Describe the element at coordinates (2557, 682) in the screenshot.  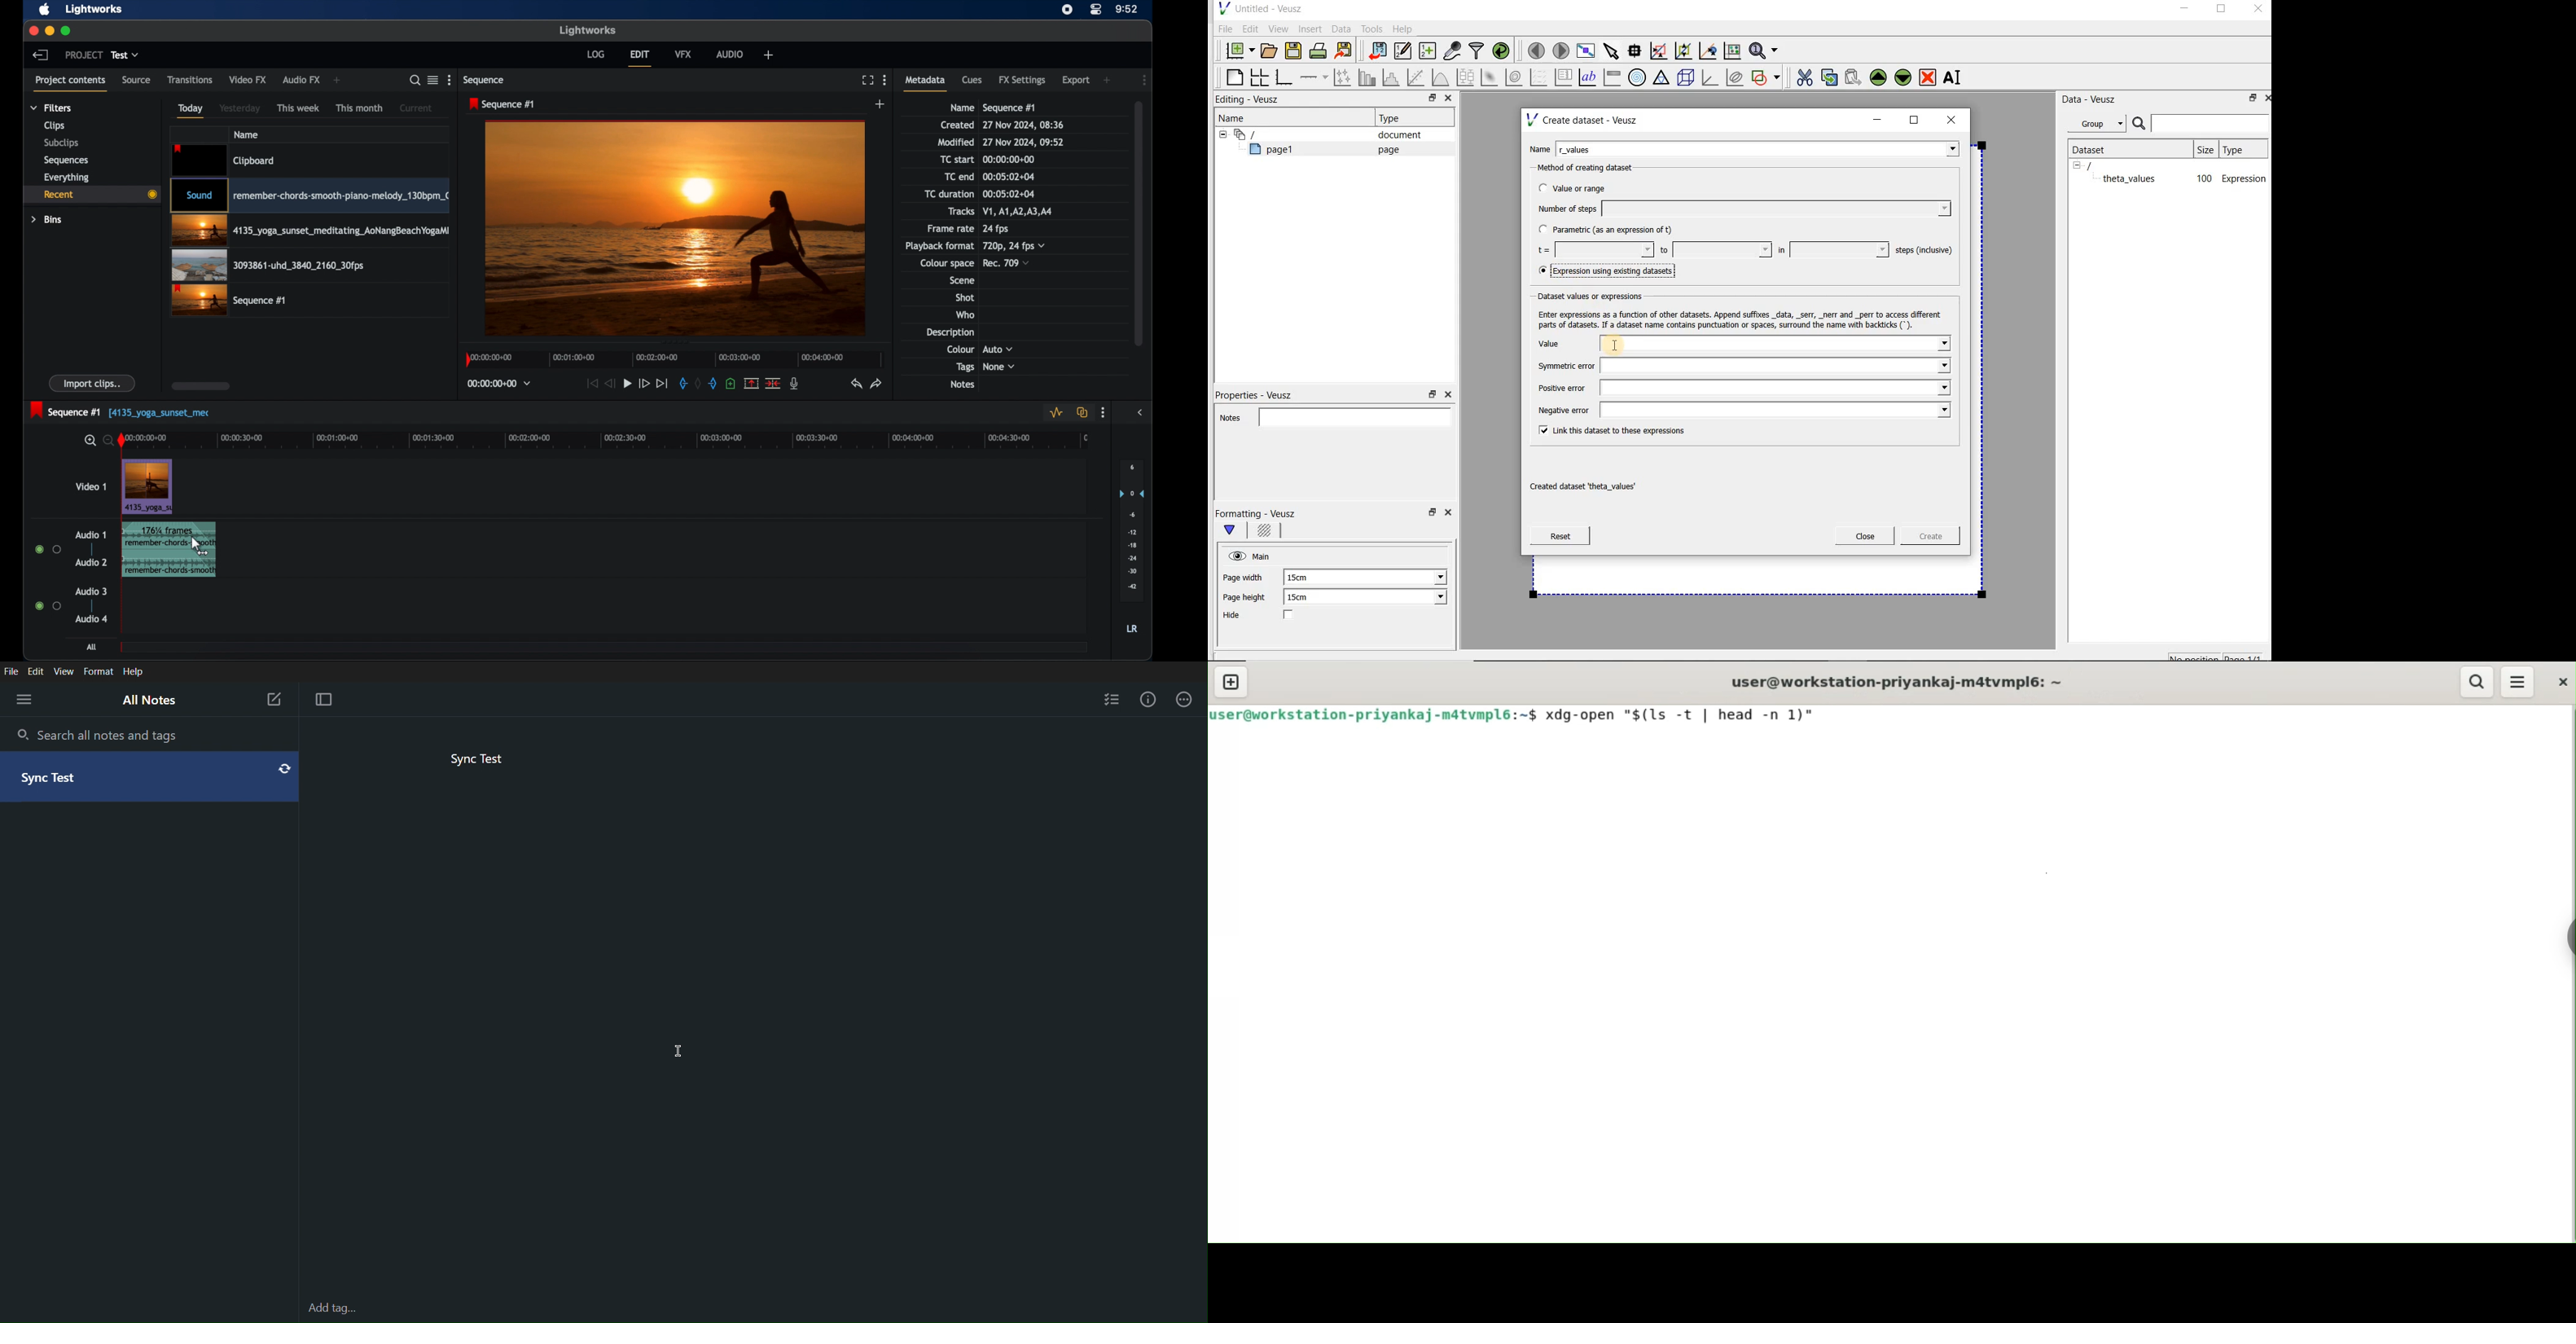
I see `close` at that location.